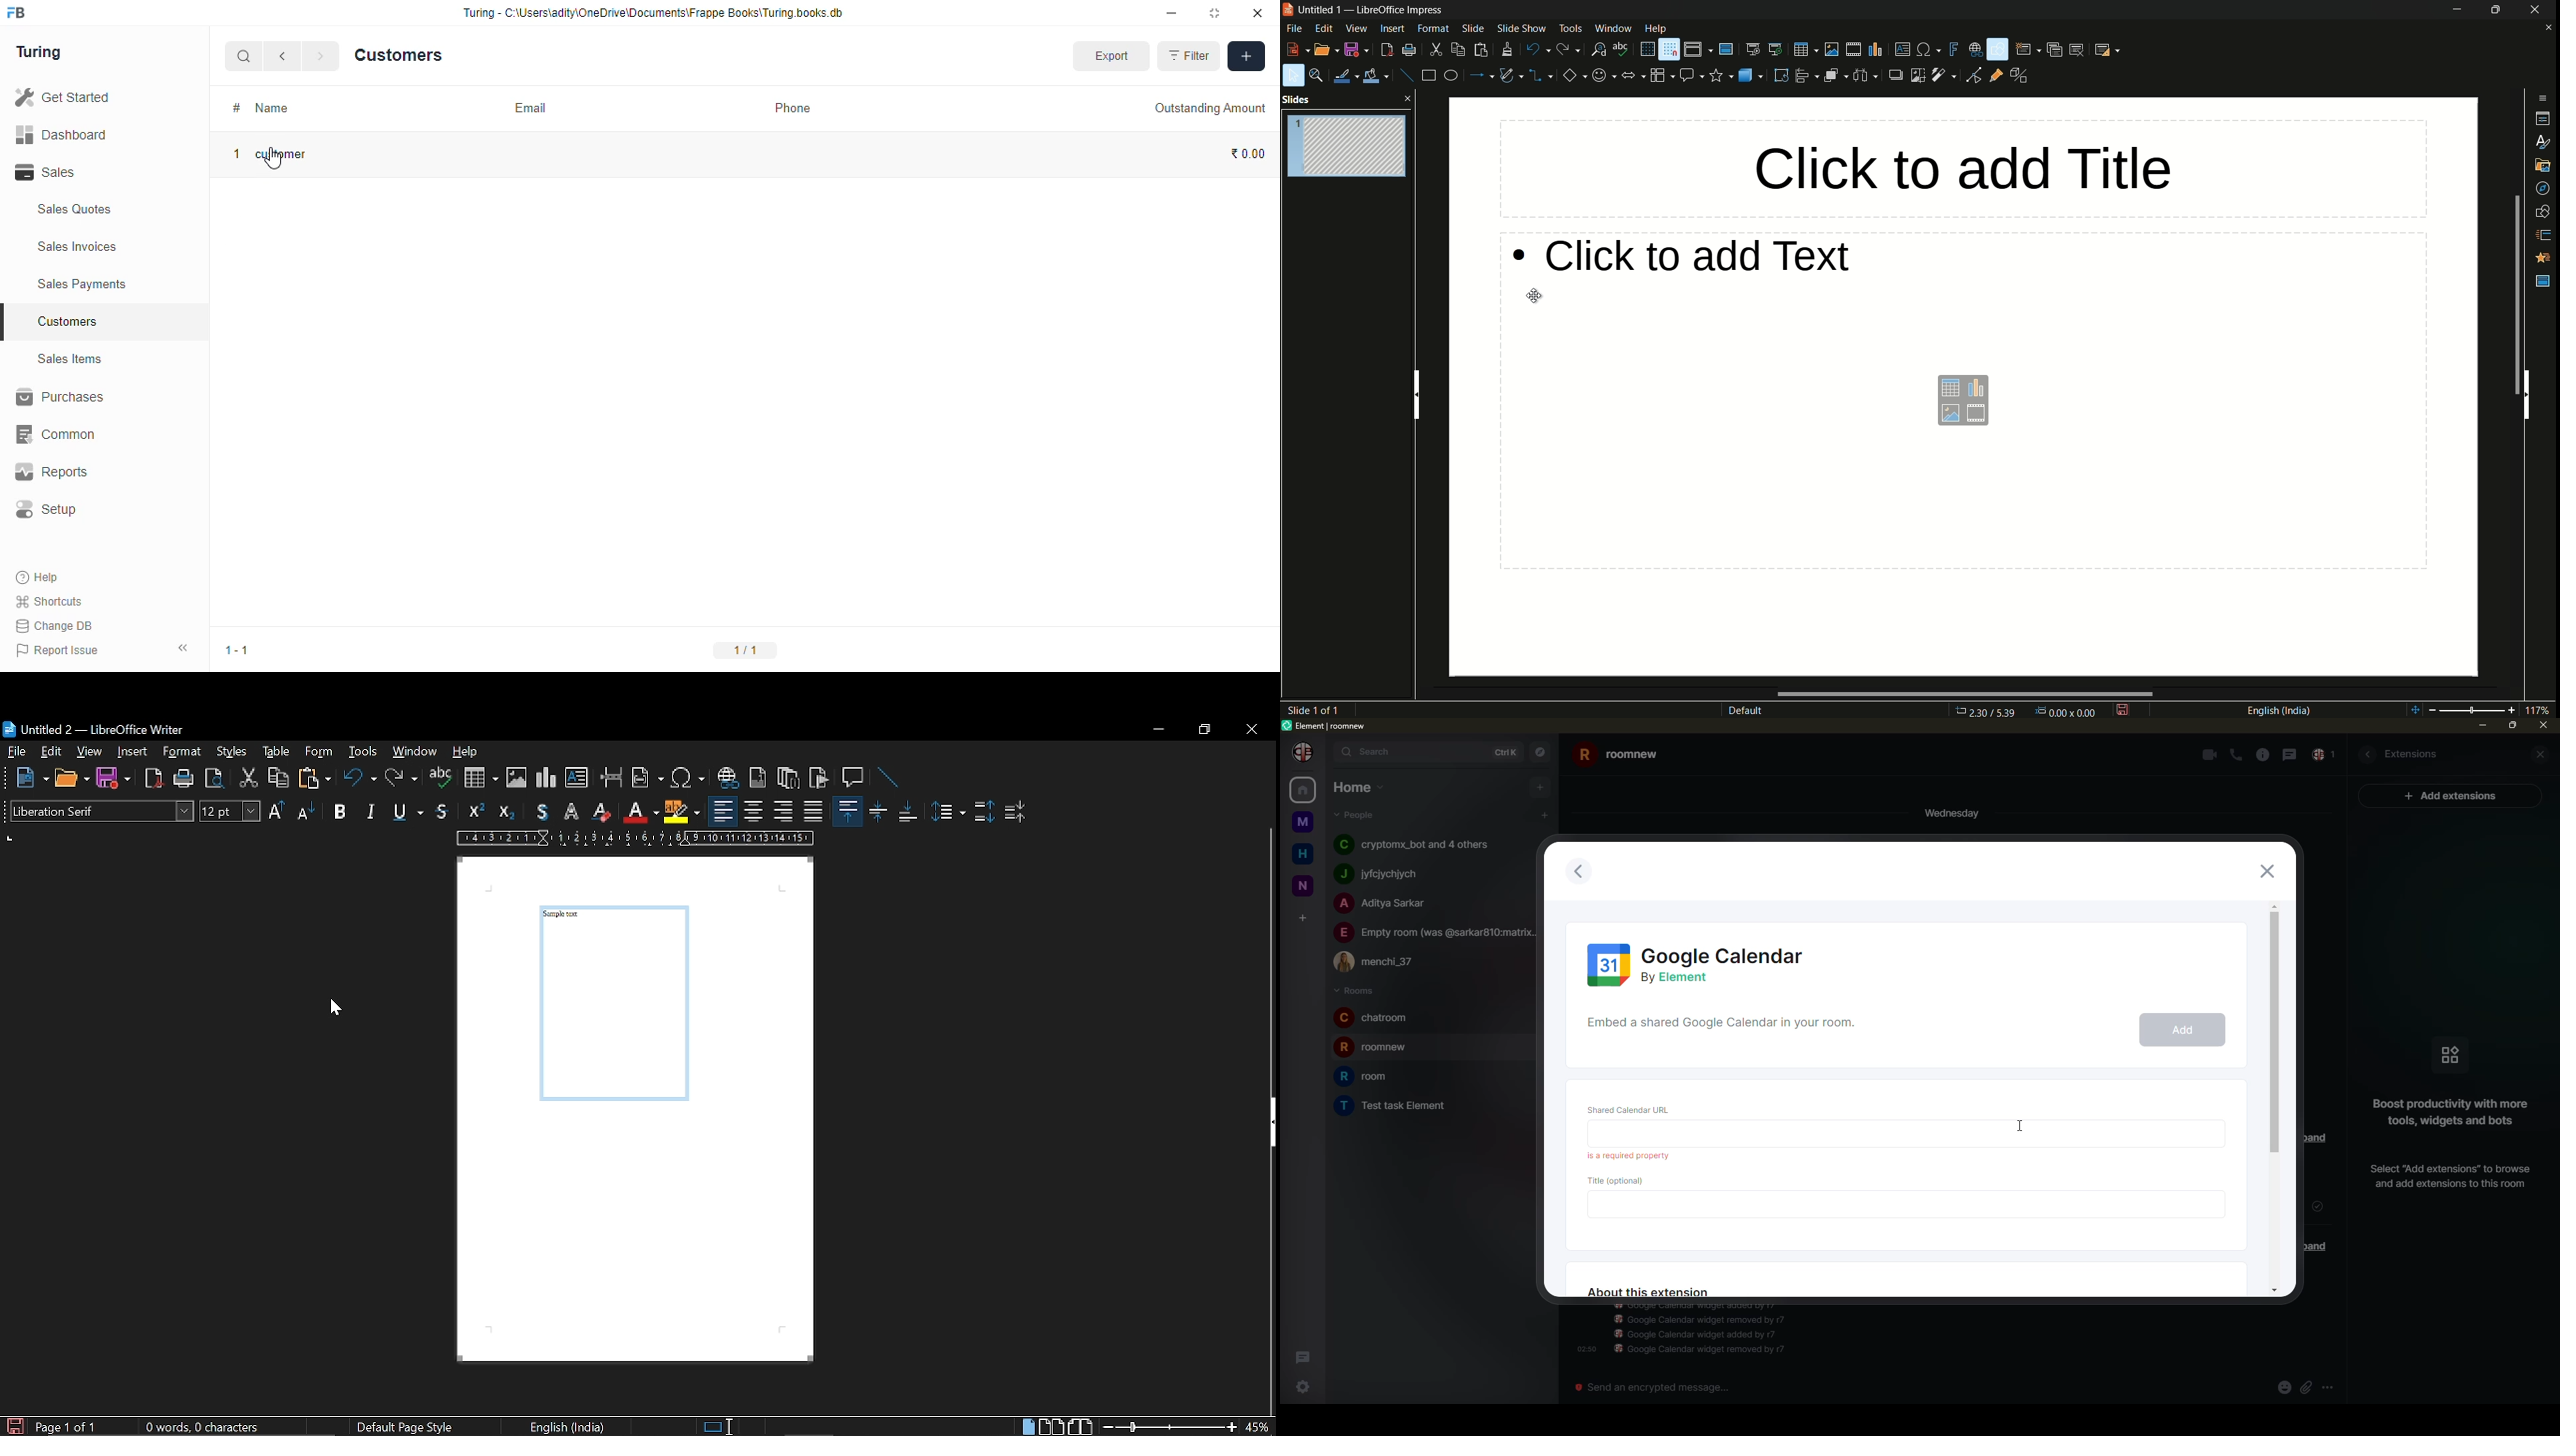  I want to click on Align centre, so click(879, 810).